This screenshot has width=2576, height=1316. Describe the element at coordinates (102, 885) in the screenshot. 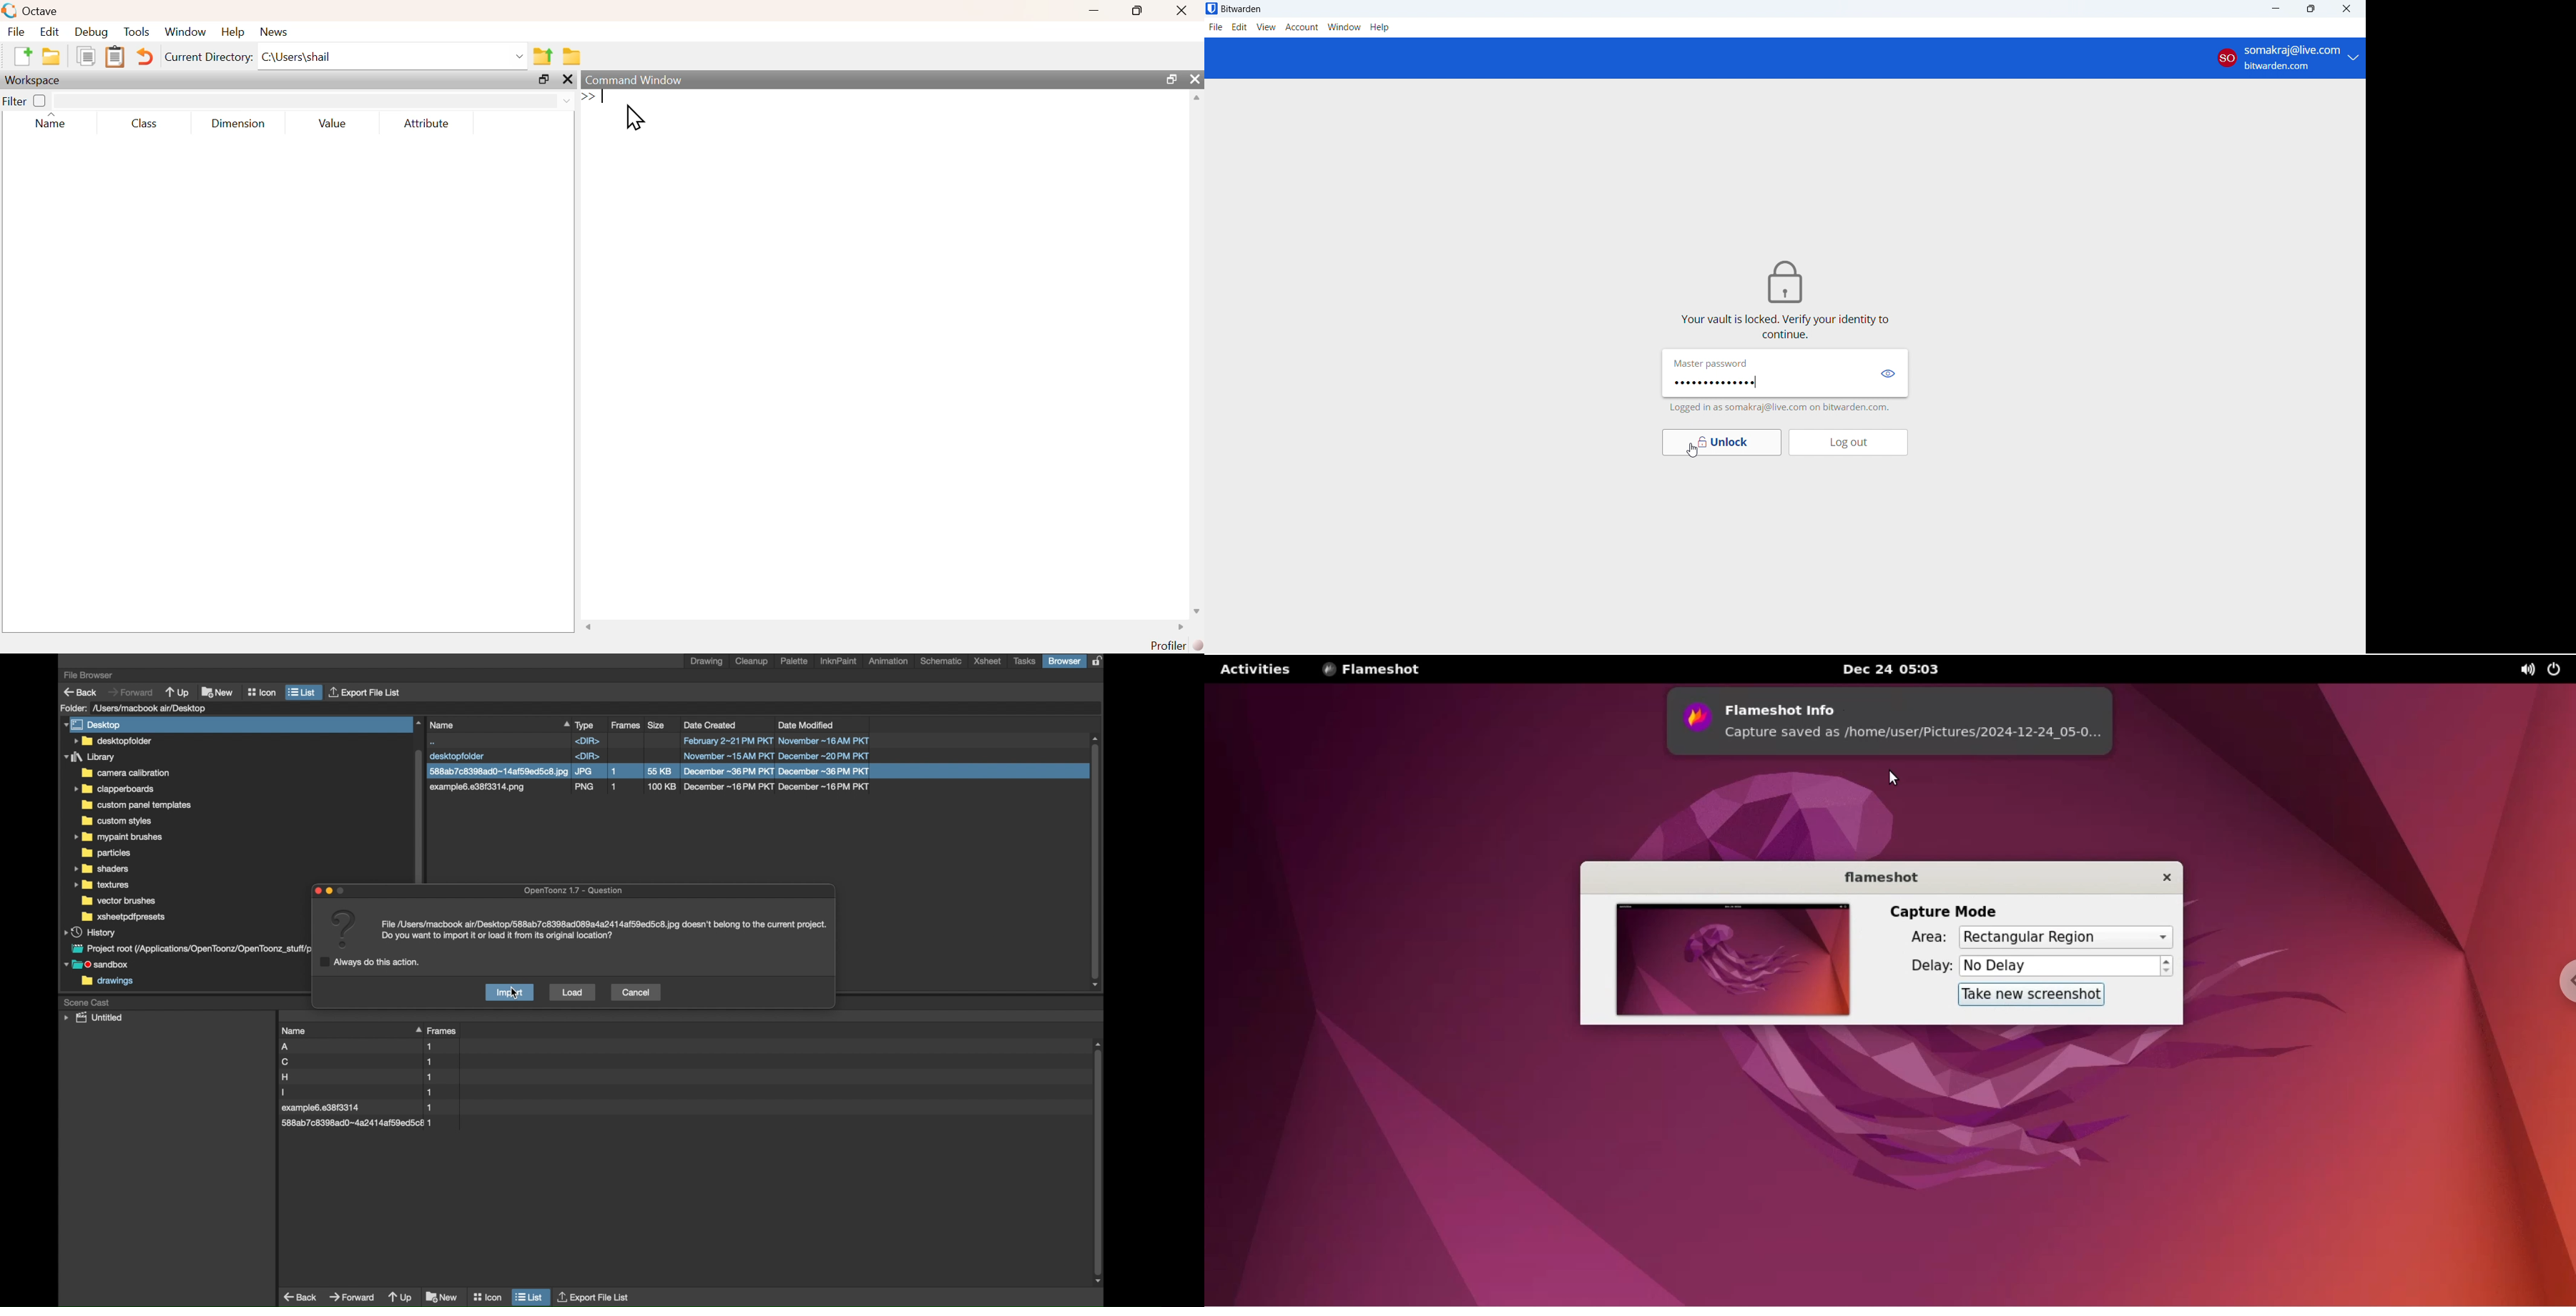

I see `folder` at that location.